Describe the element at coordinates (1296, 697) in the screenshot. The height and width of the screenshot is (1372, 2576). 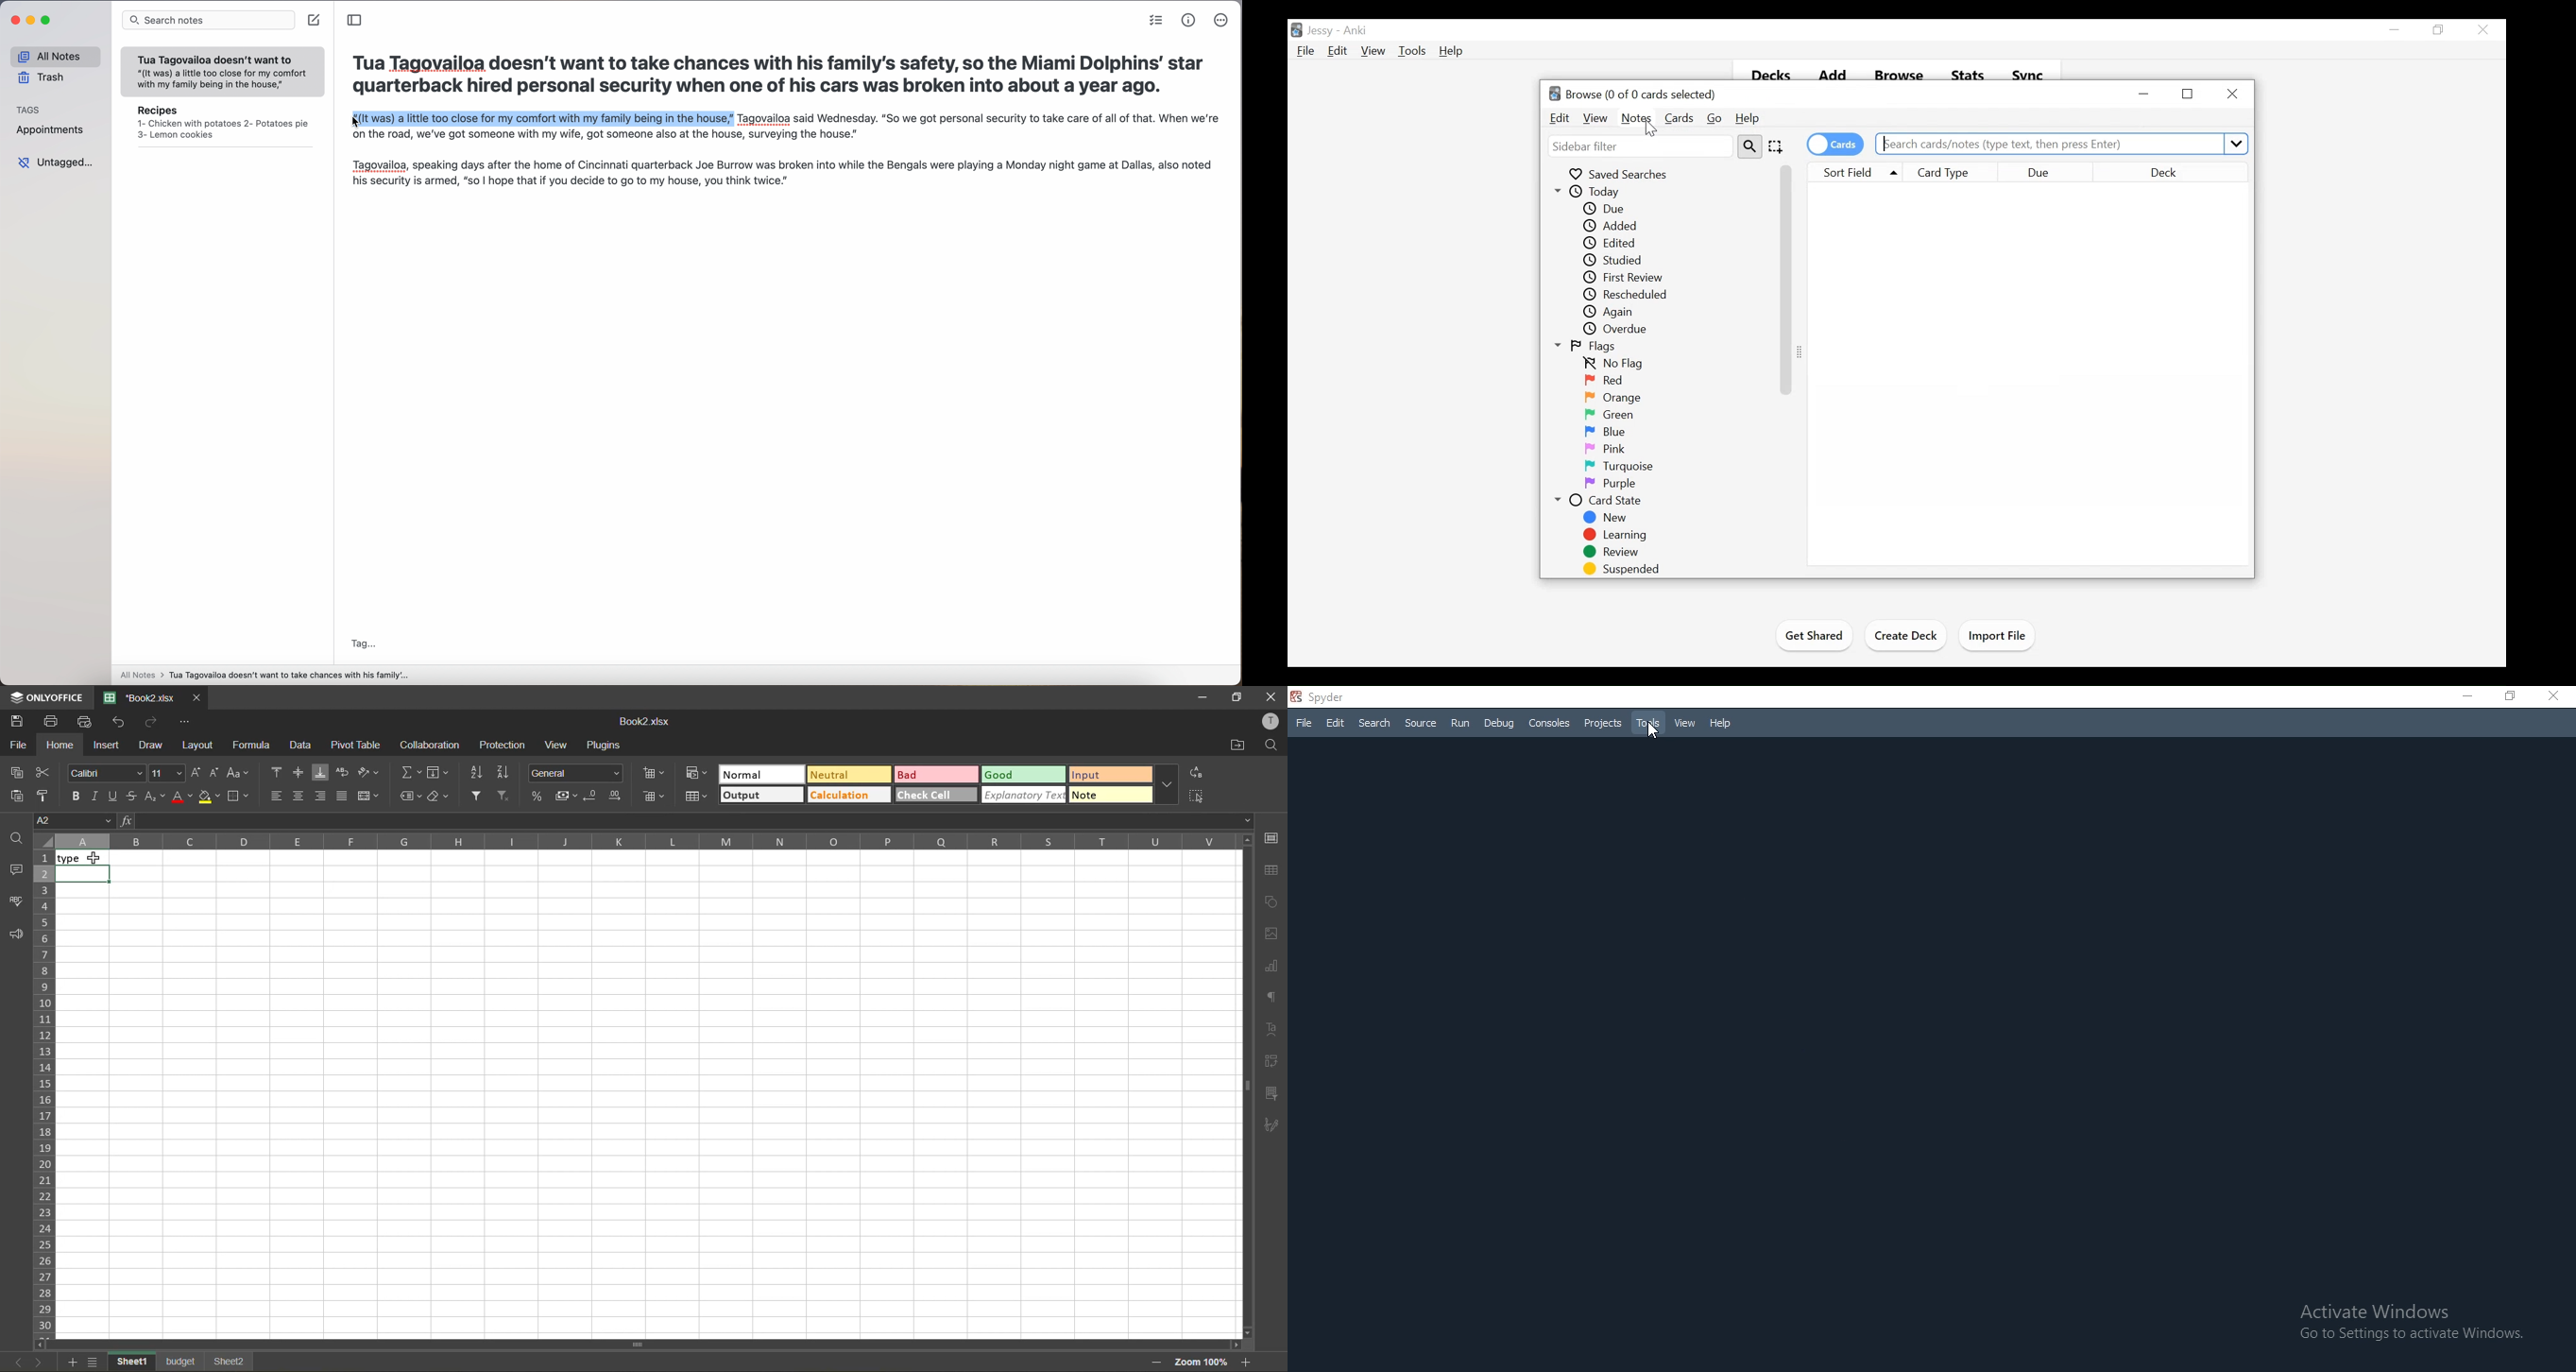
I see `spyder logo` at that location.